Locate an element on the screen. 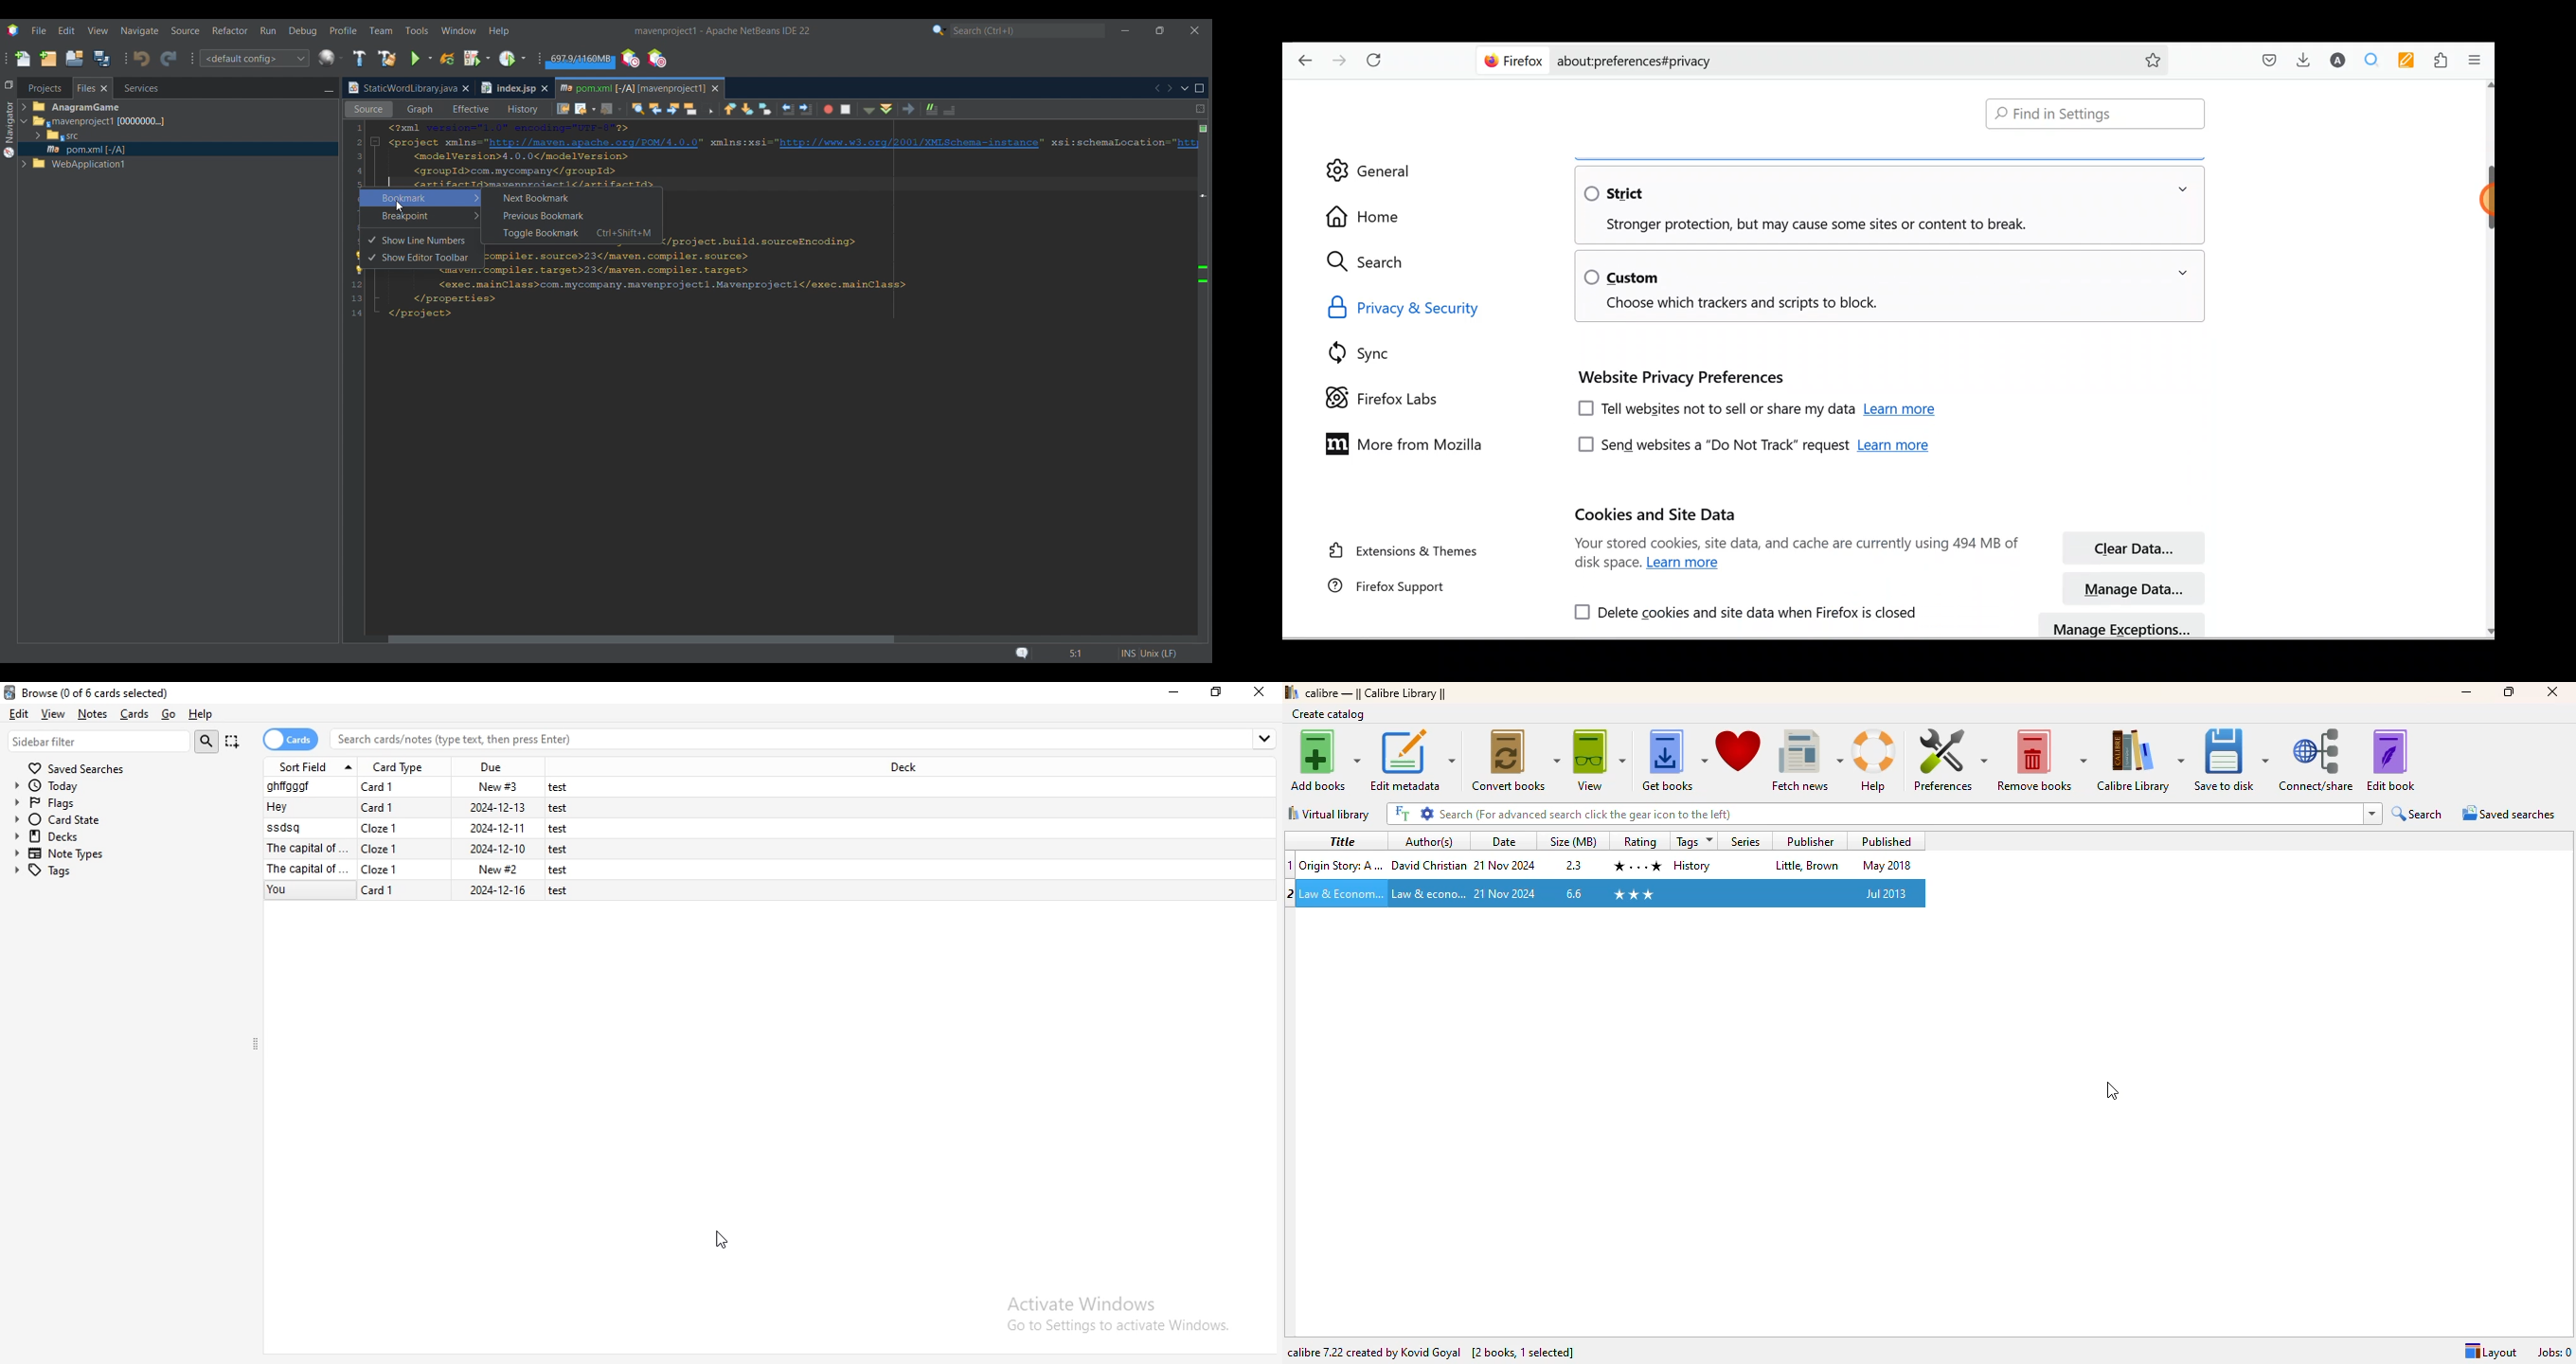  File is located at coordinates (428, 847).